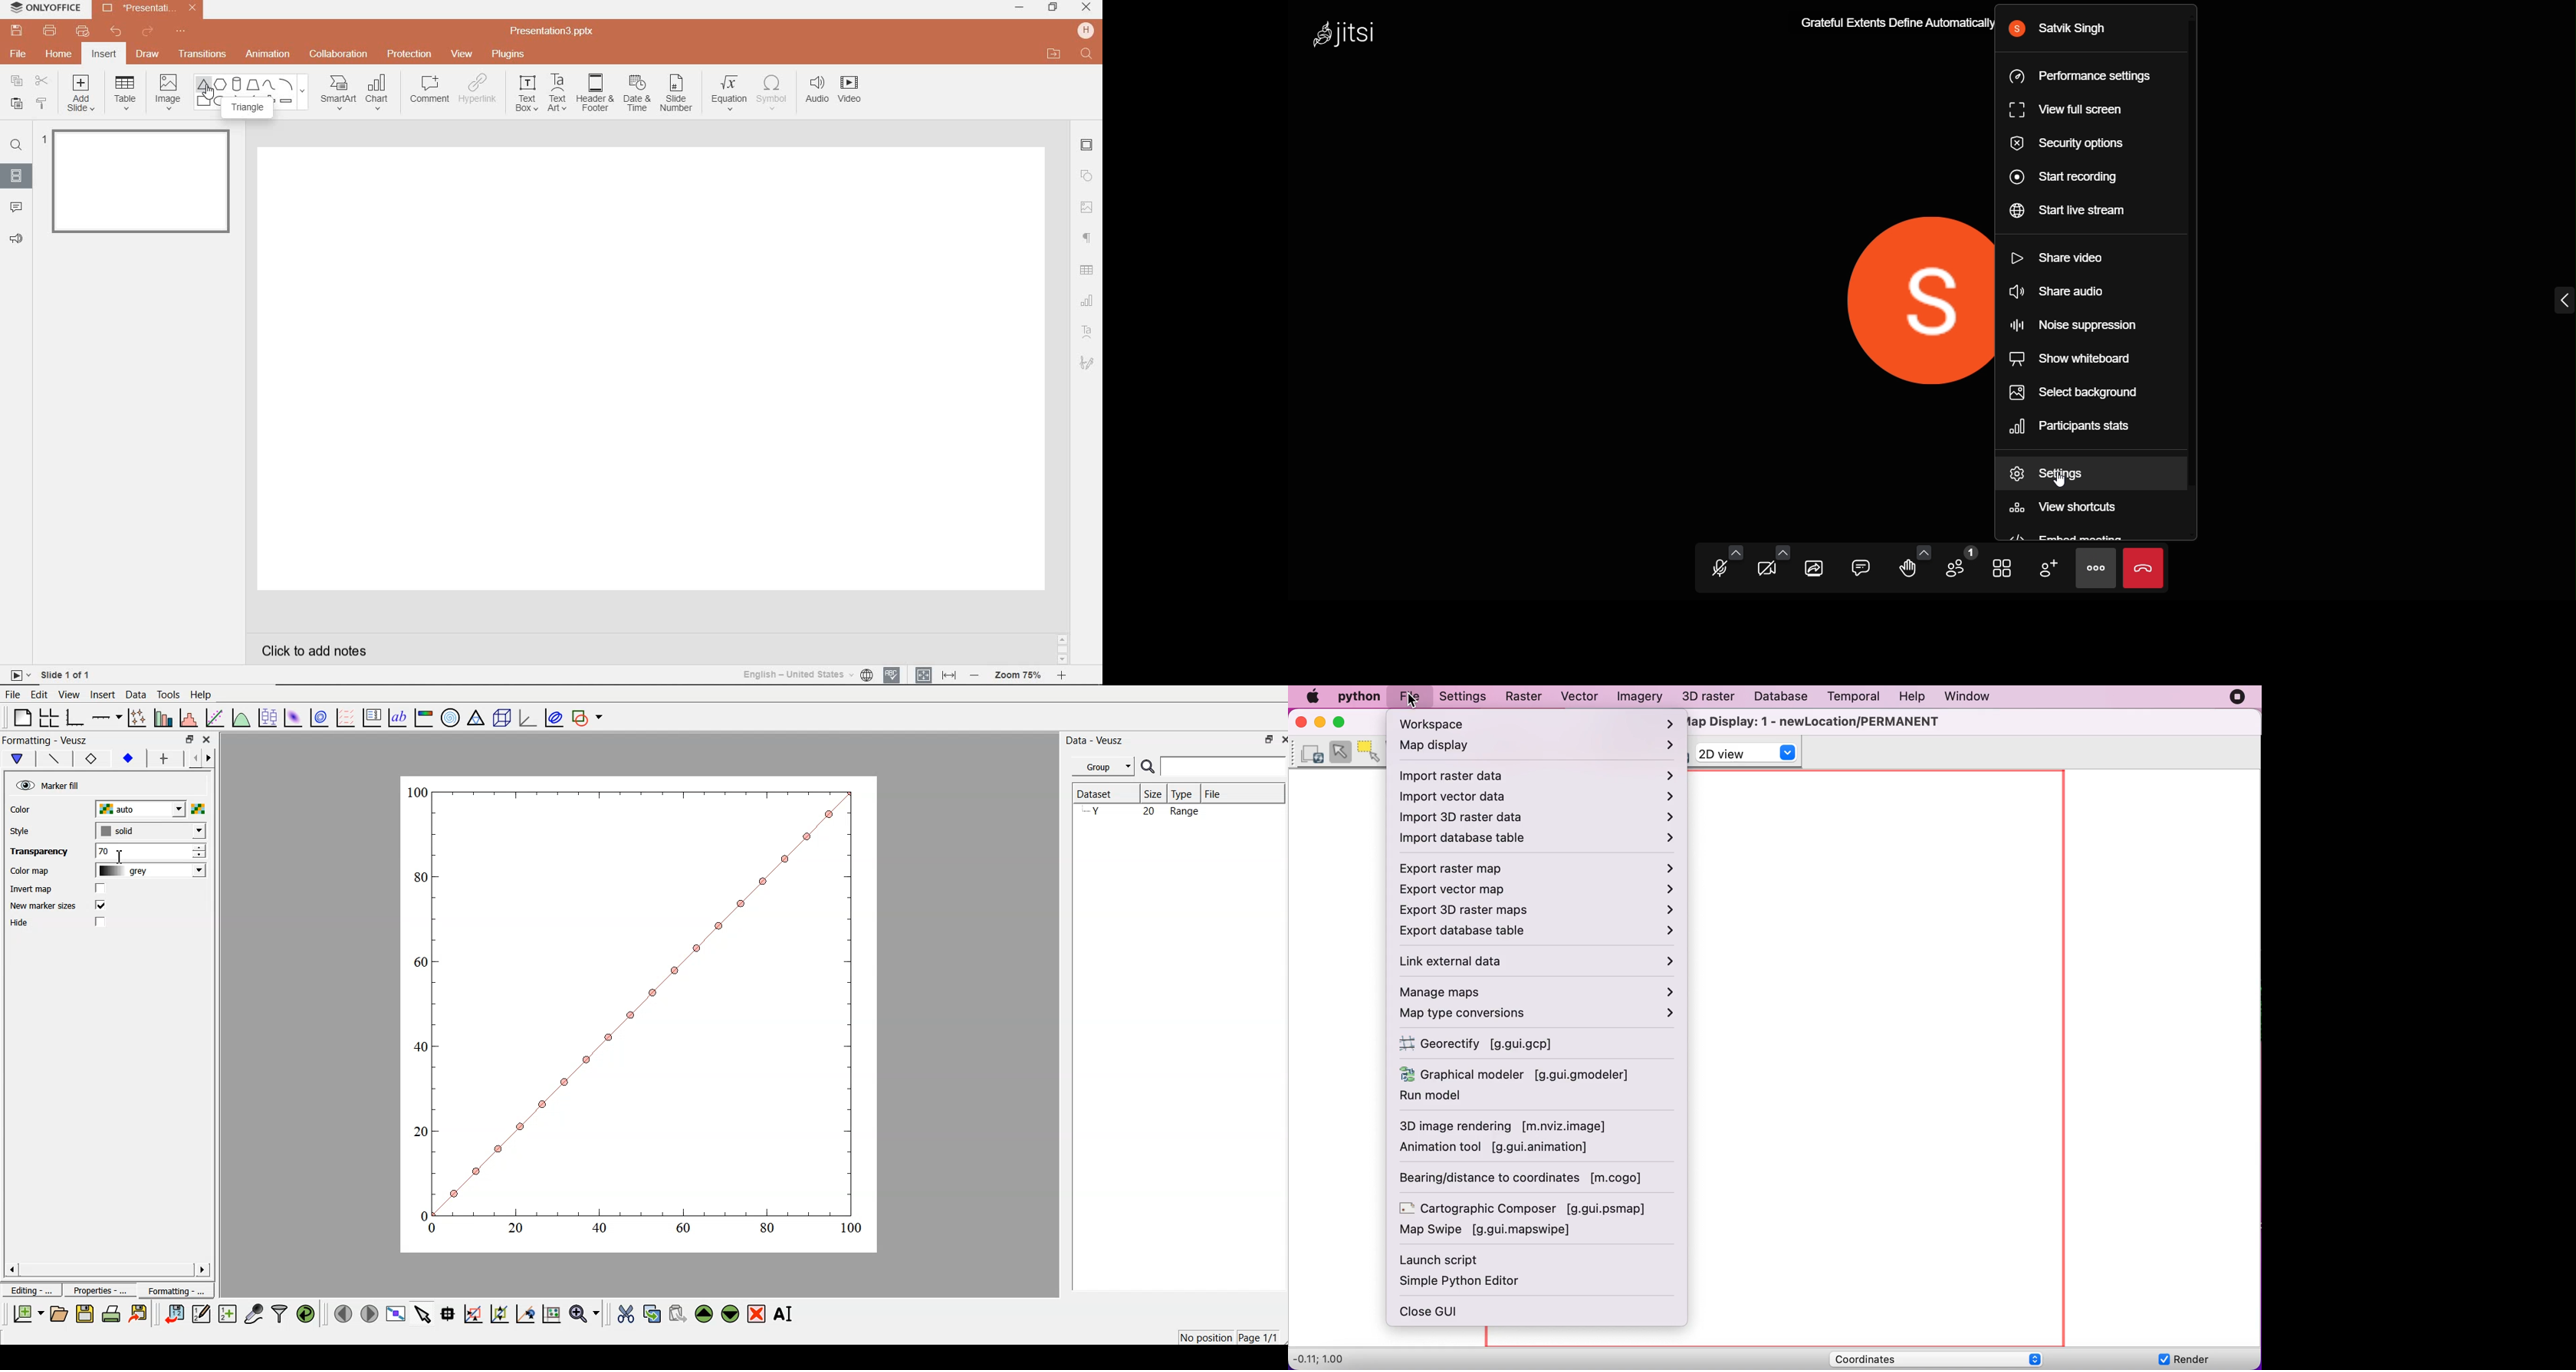 The image size is (2576, 1372). Describe the element at coordinates (1088, 55) in the screenshot. I see `FIND` at that location.